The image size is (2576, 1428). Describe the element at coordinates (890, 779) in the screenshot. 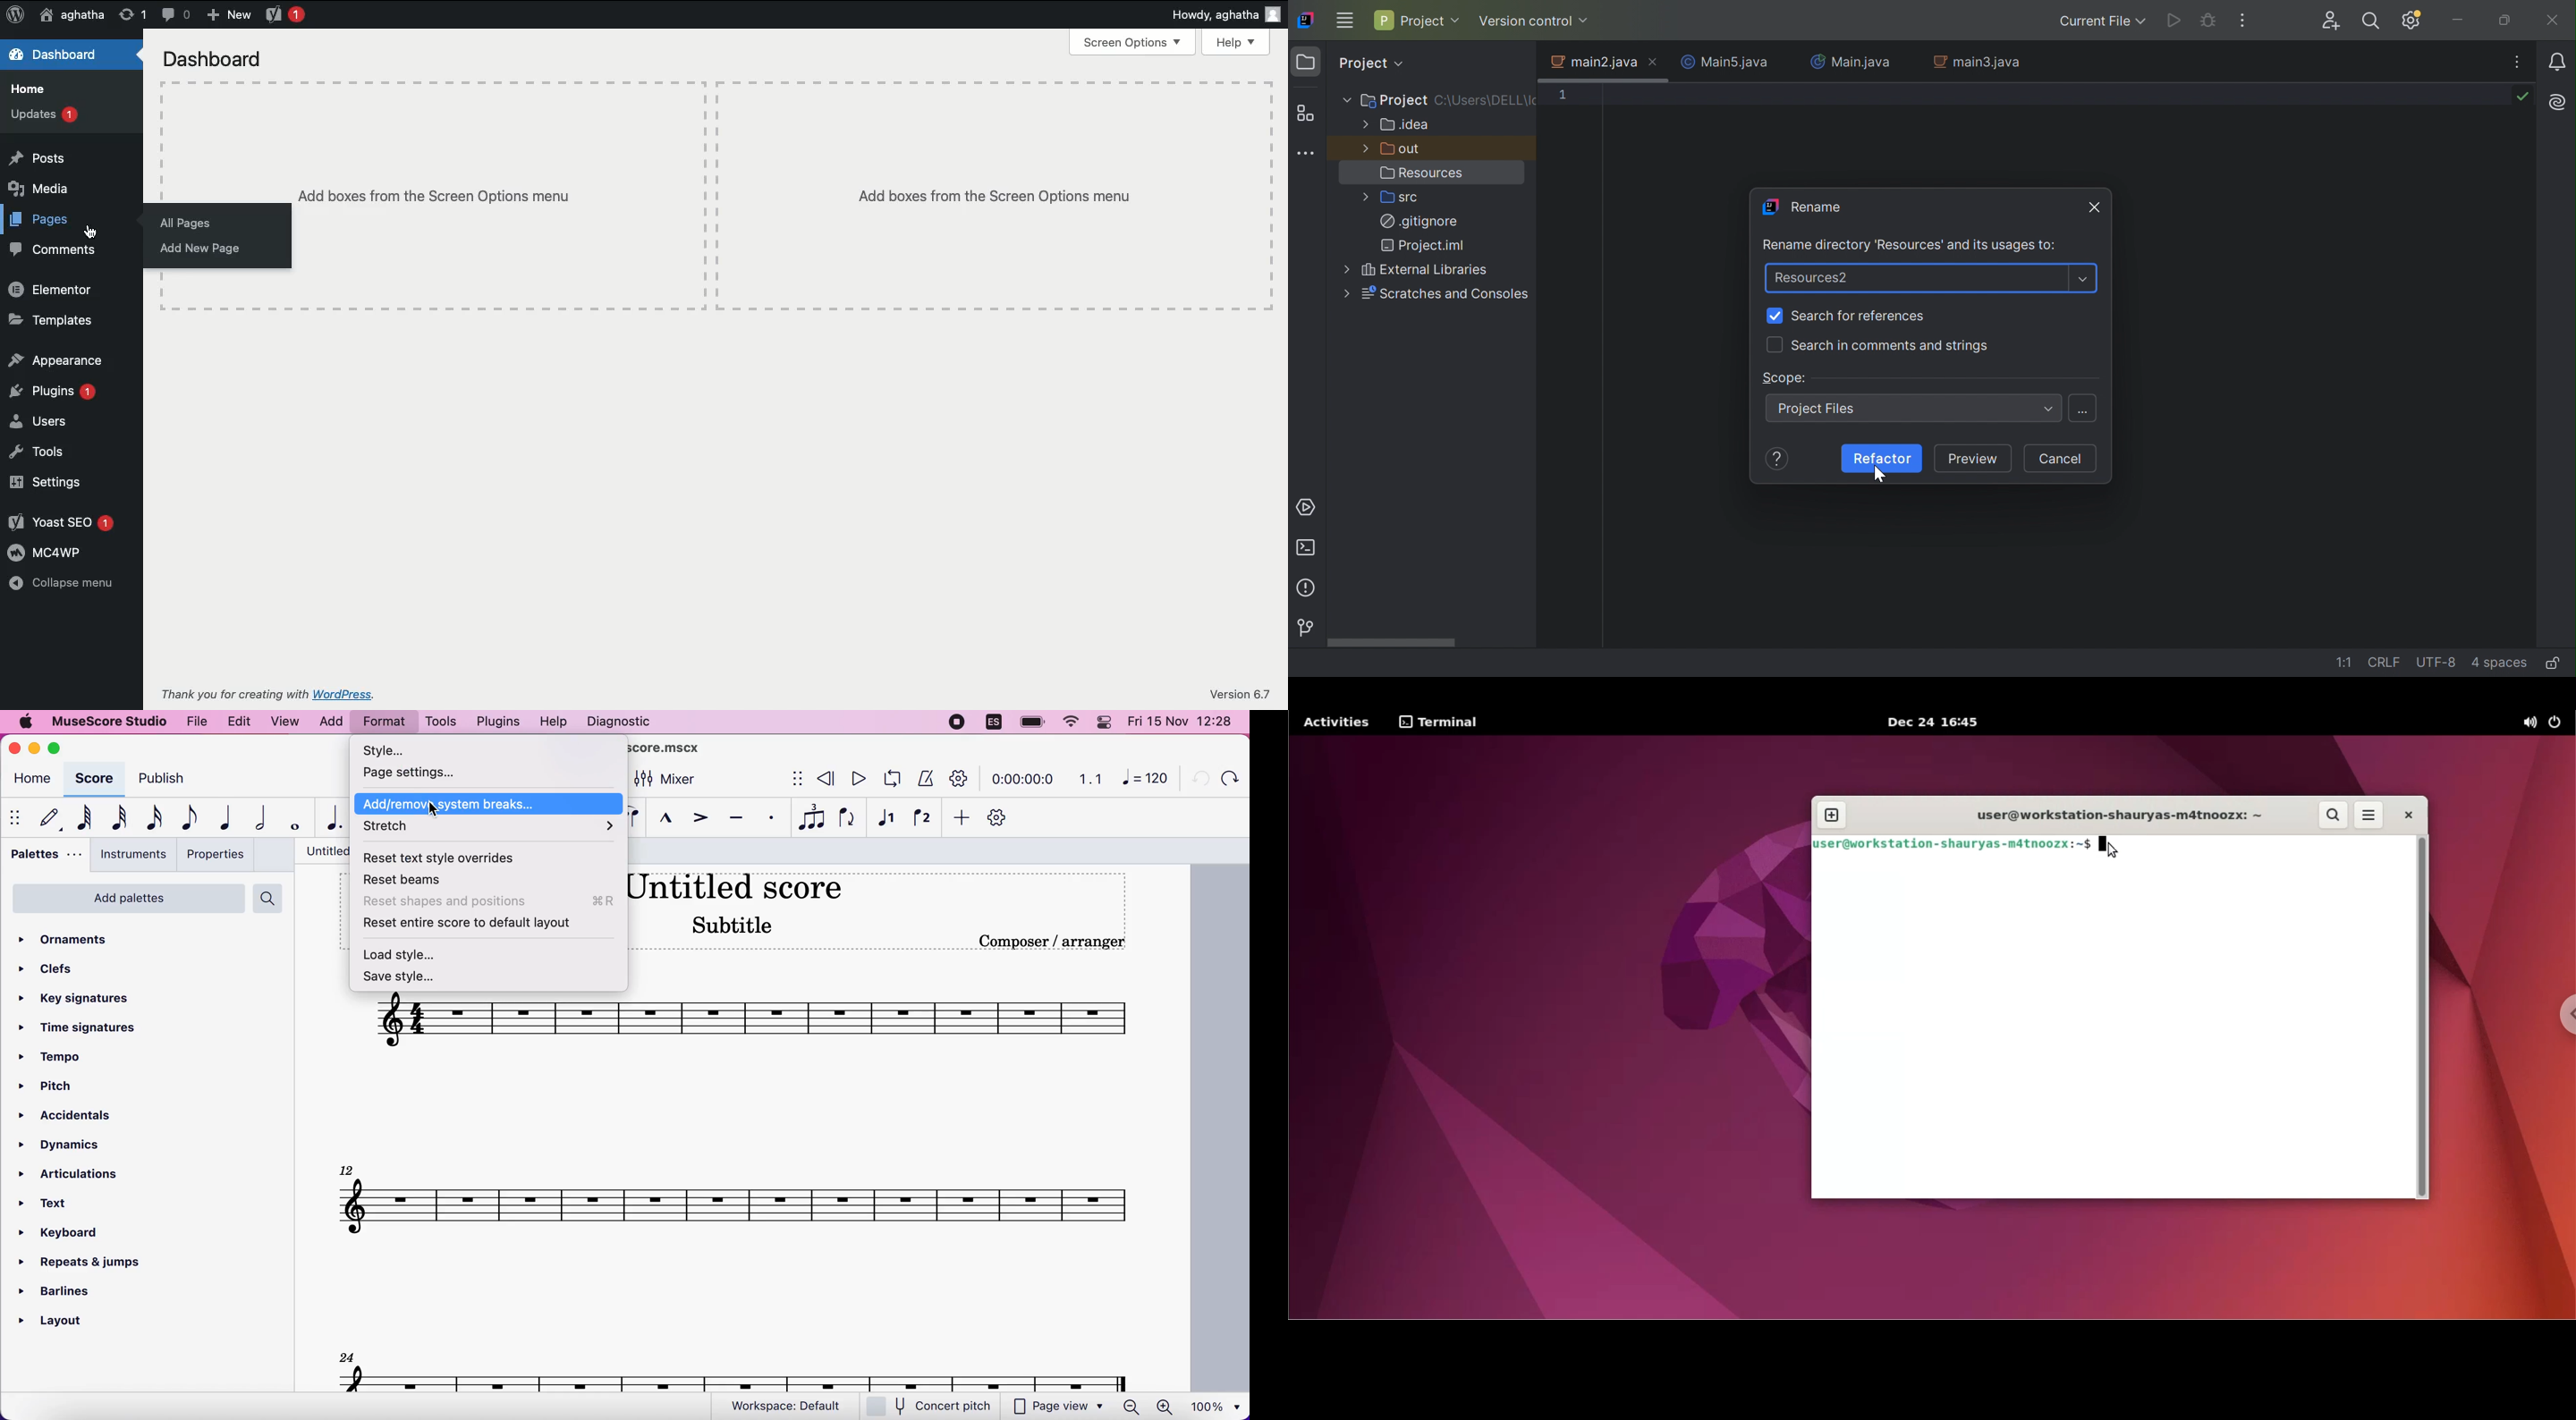

I see `playback loop` at that location.